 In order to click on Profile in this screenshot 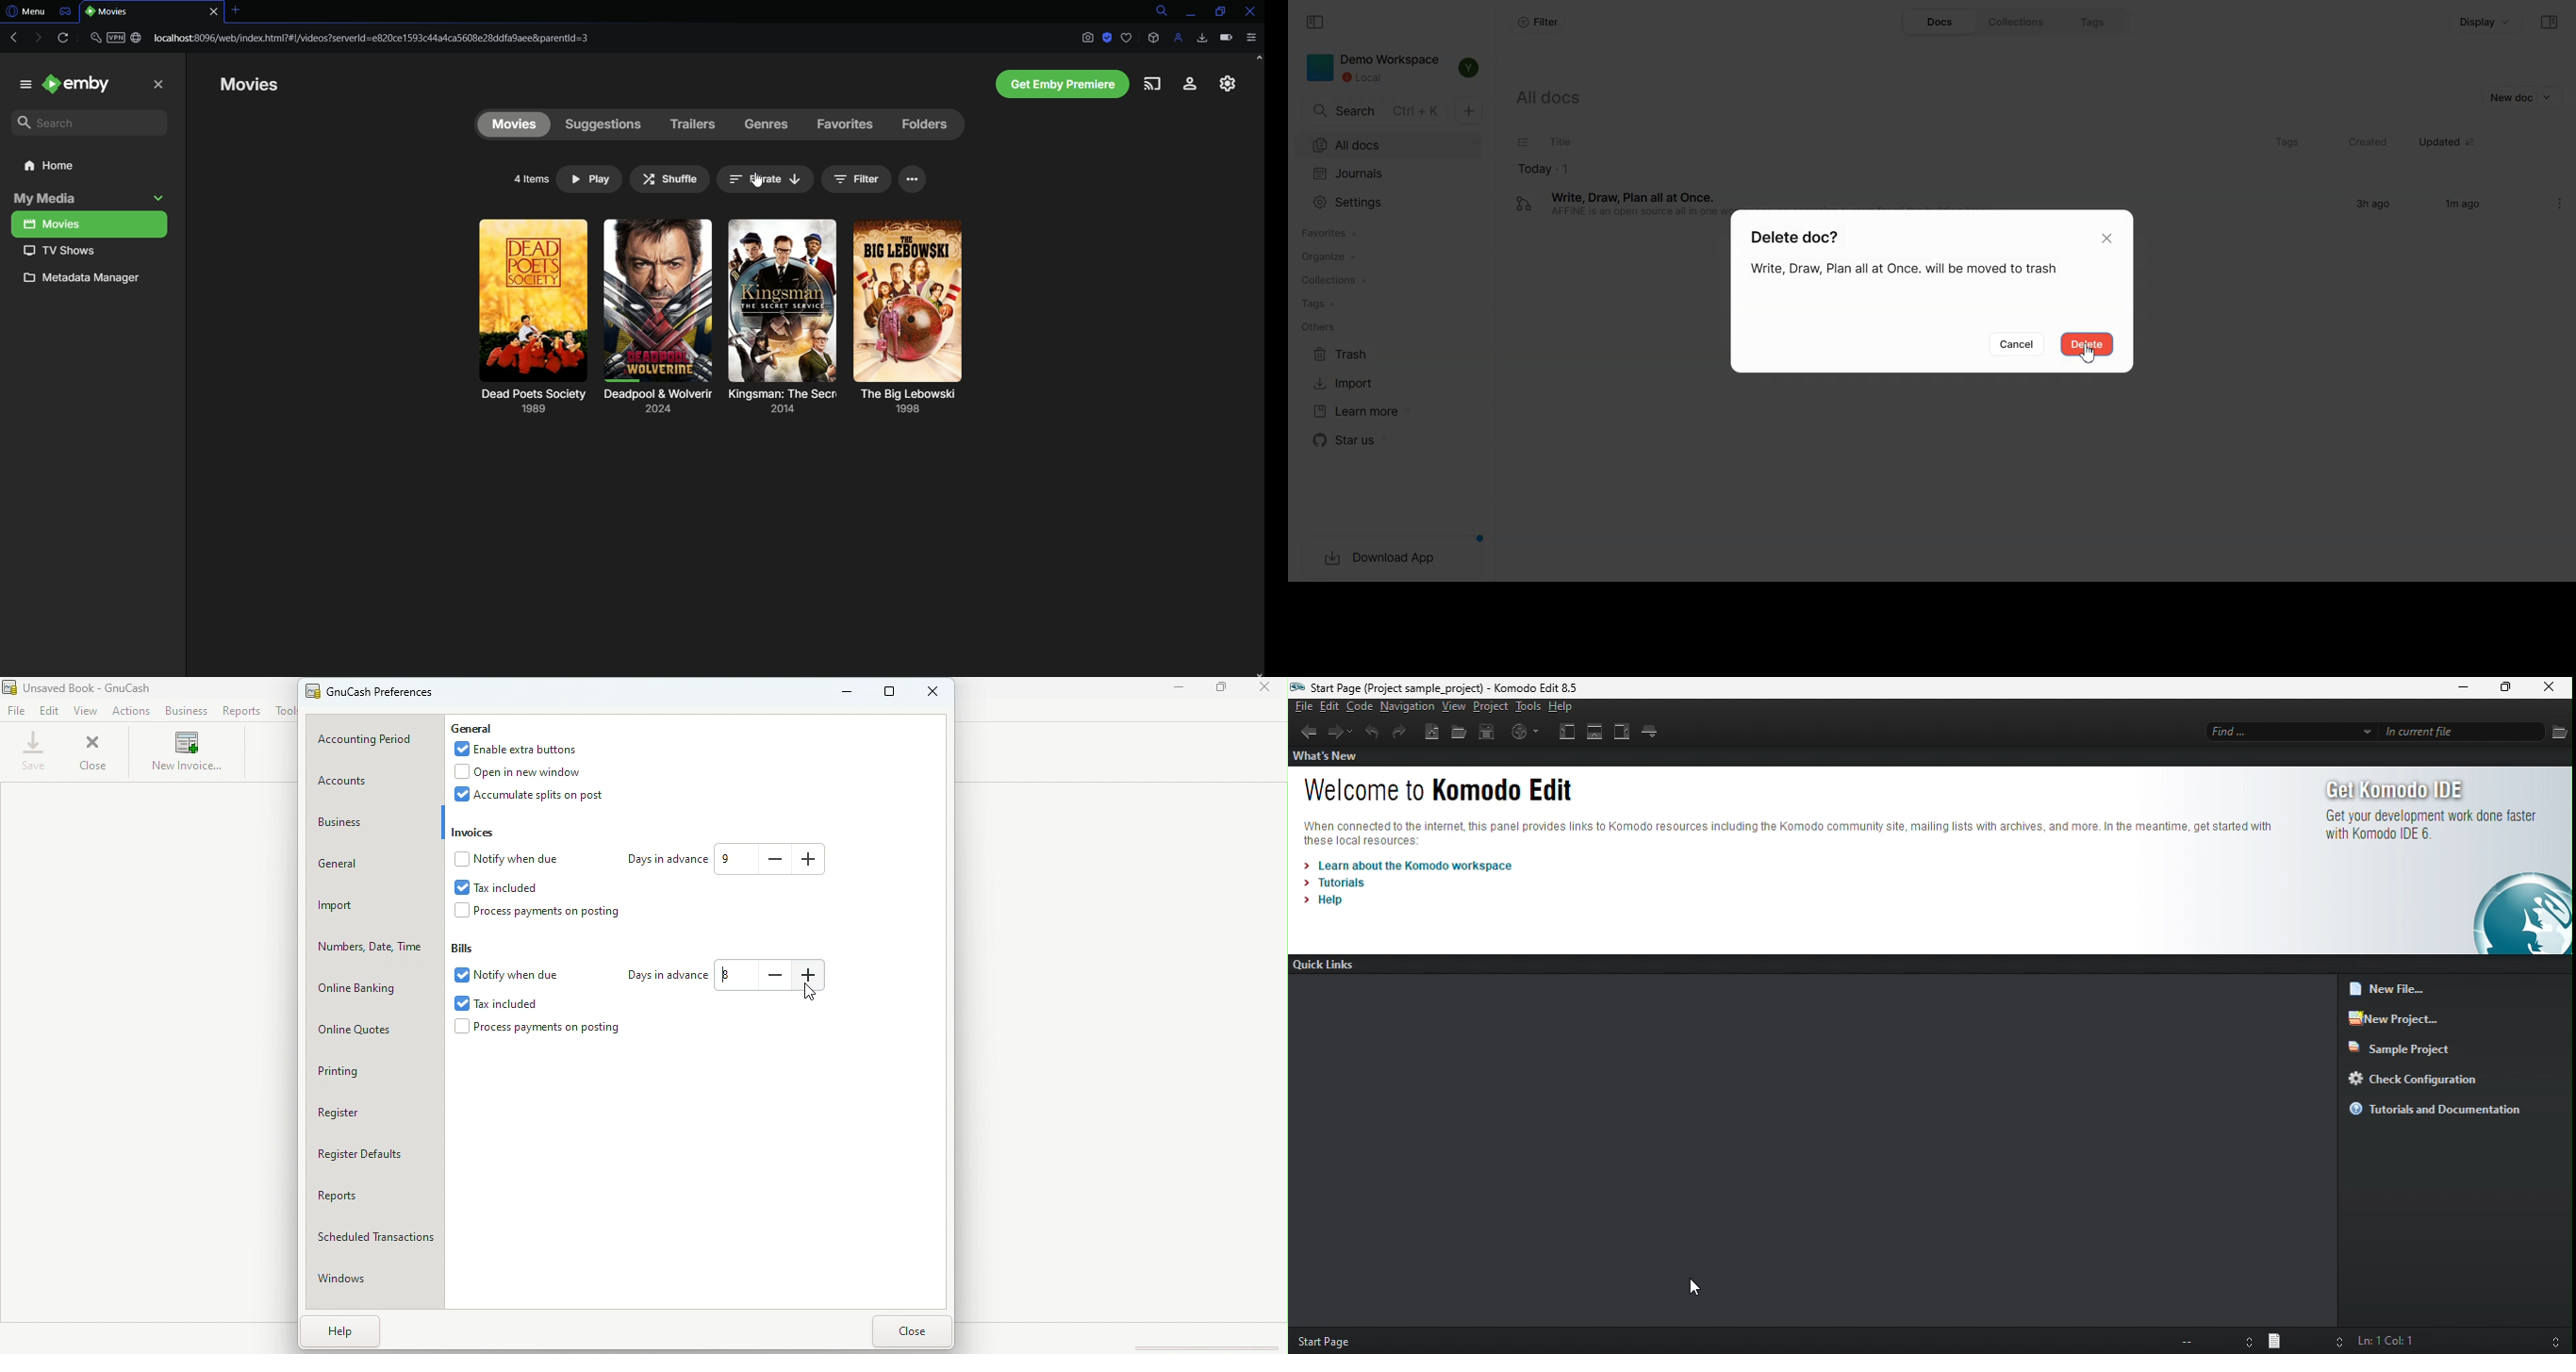, I will do `click(1468, 68)`.